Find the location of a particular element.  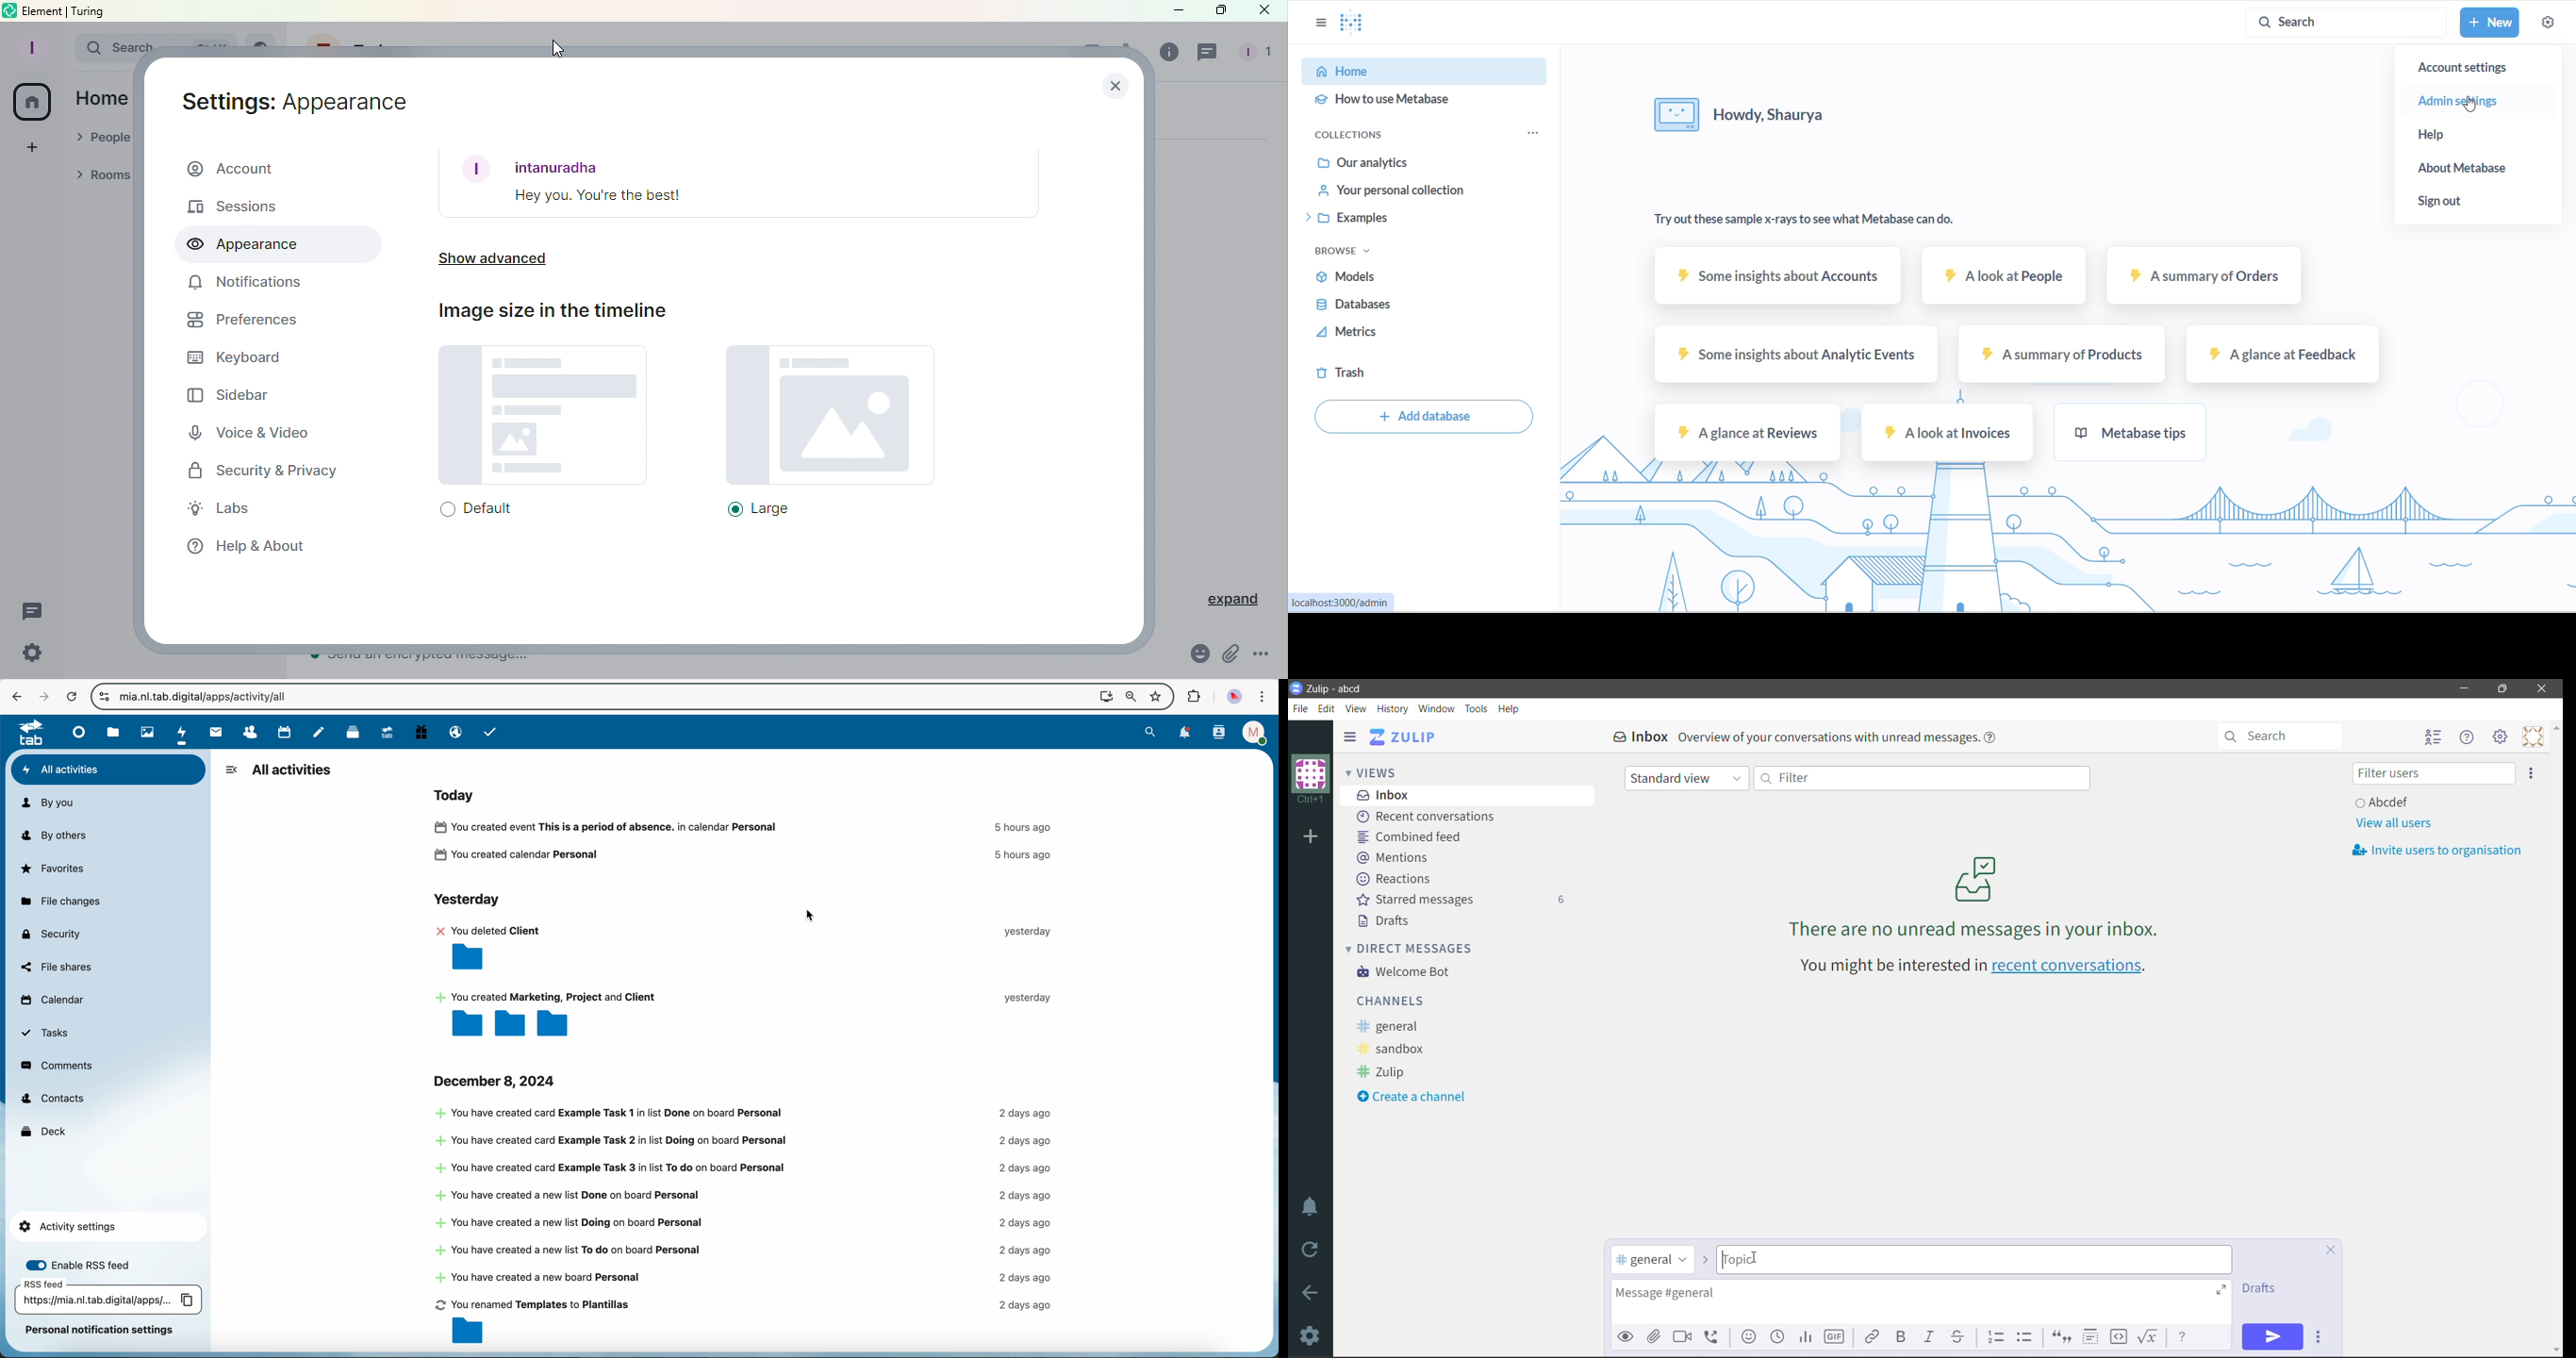

Invite users to organization is located at coordinates (2532, 773).